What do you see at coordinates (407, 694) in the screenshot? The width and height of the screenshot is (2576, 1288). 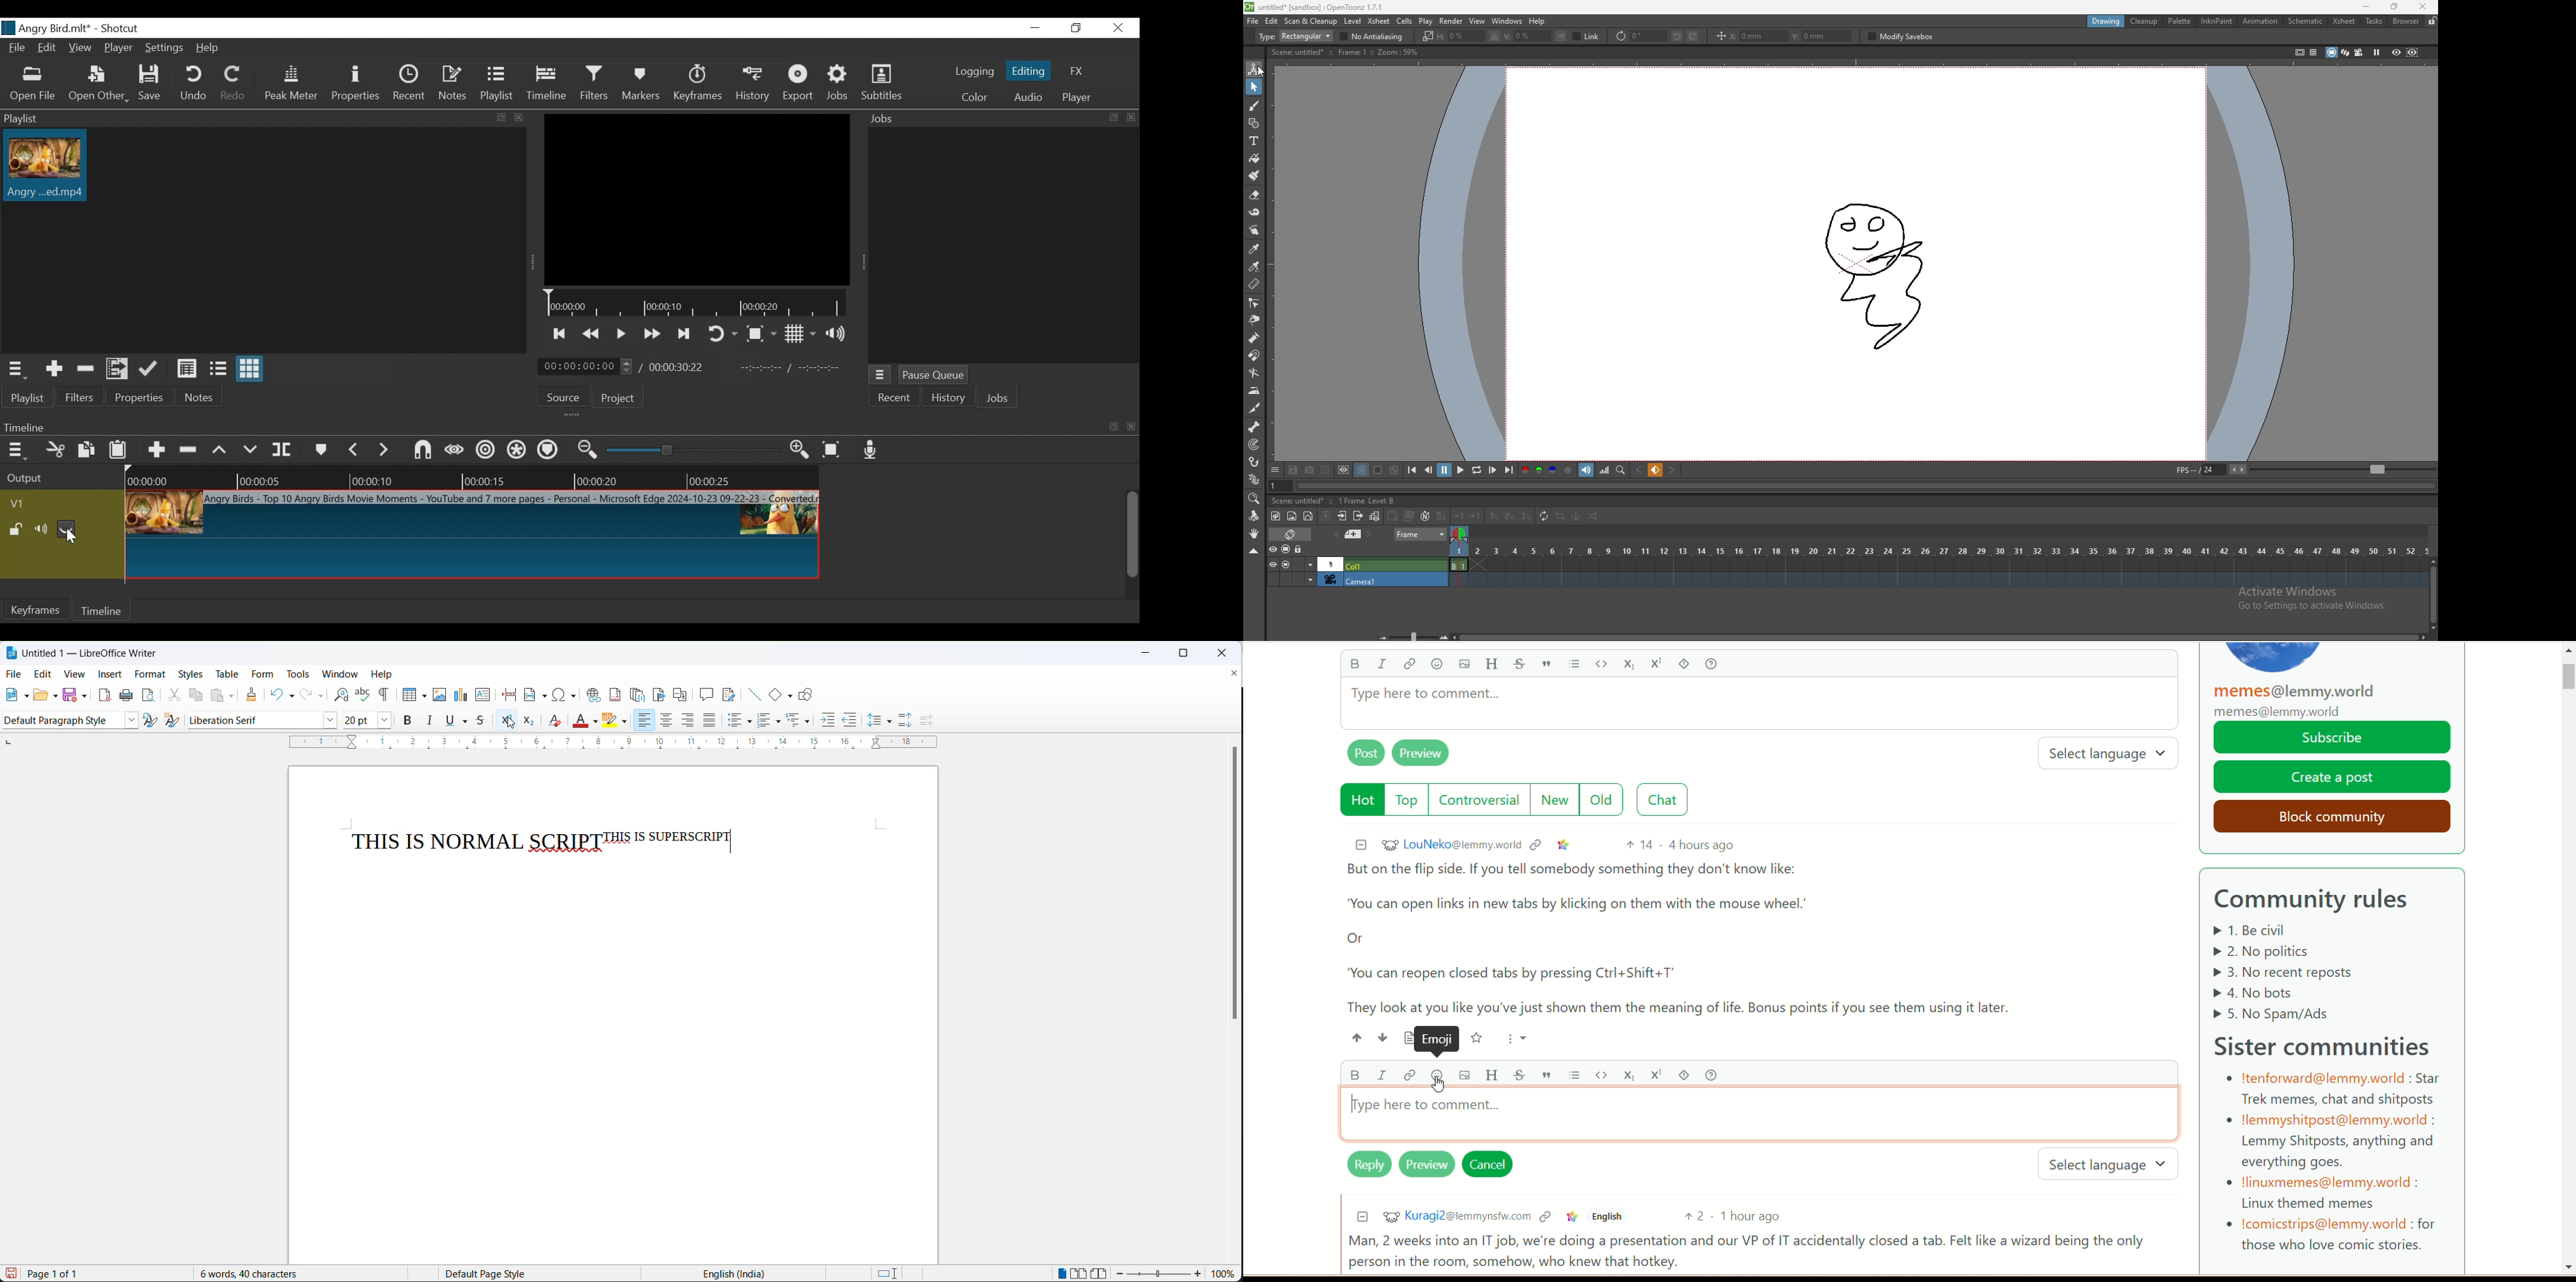 I see `insert table` at bounding box center [407, 694].